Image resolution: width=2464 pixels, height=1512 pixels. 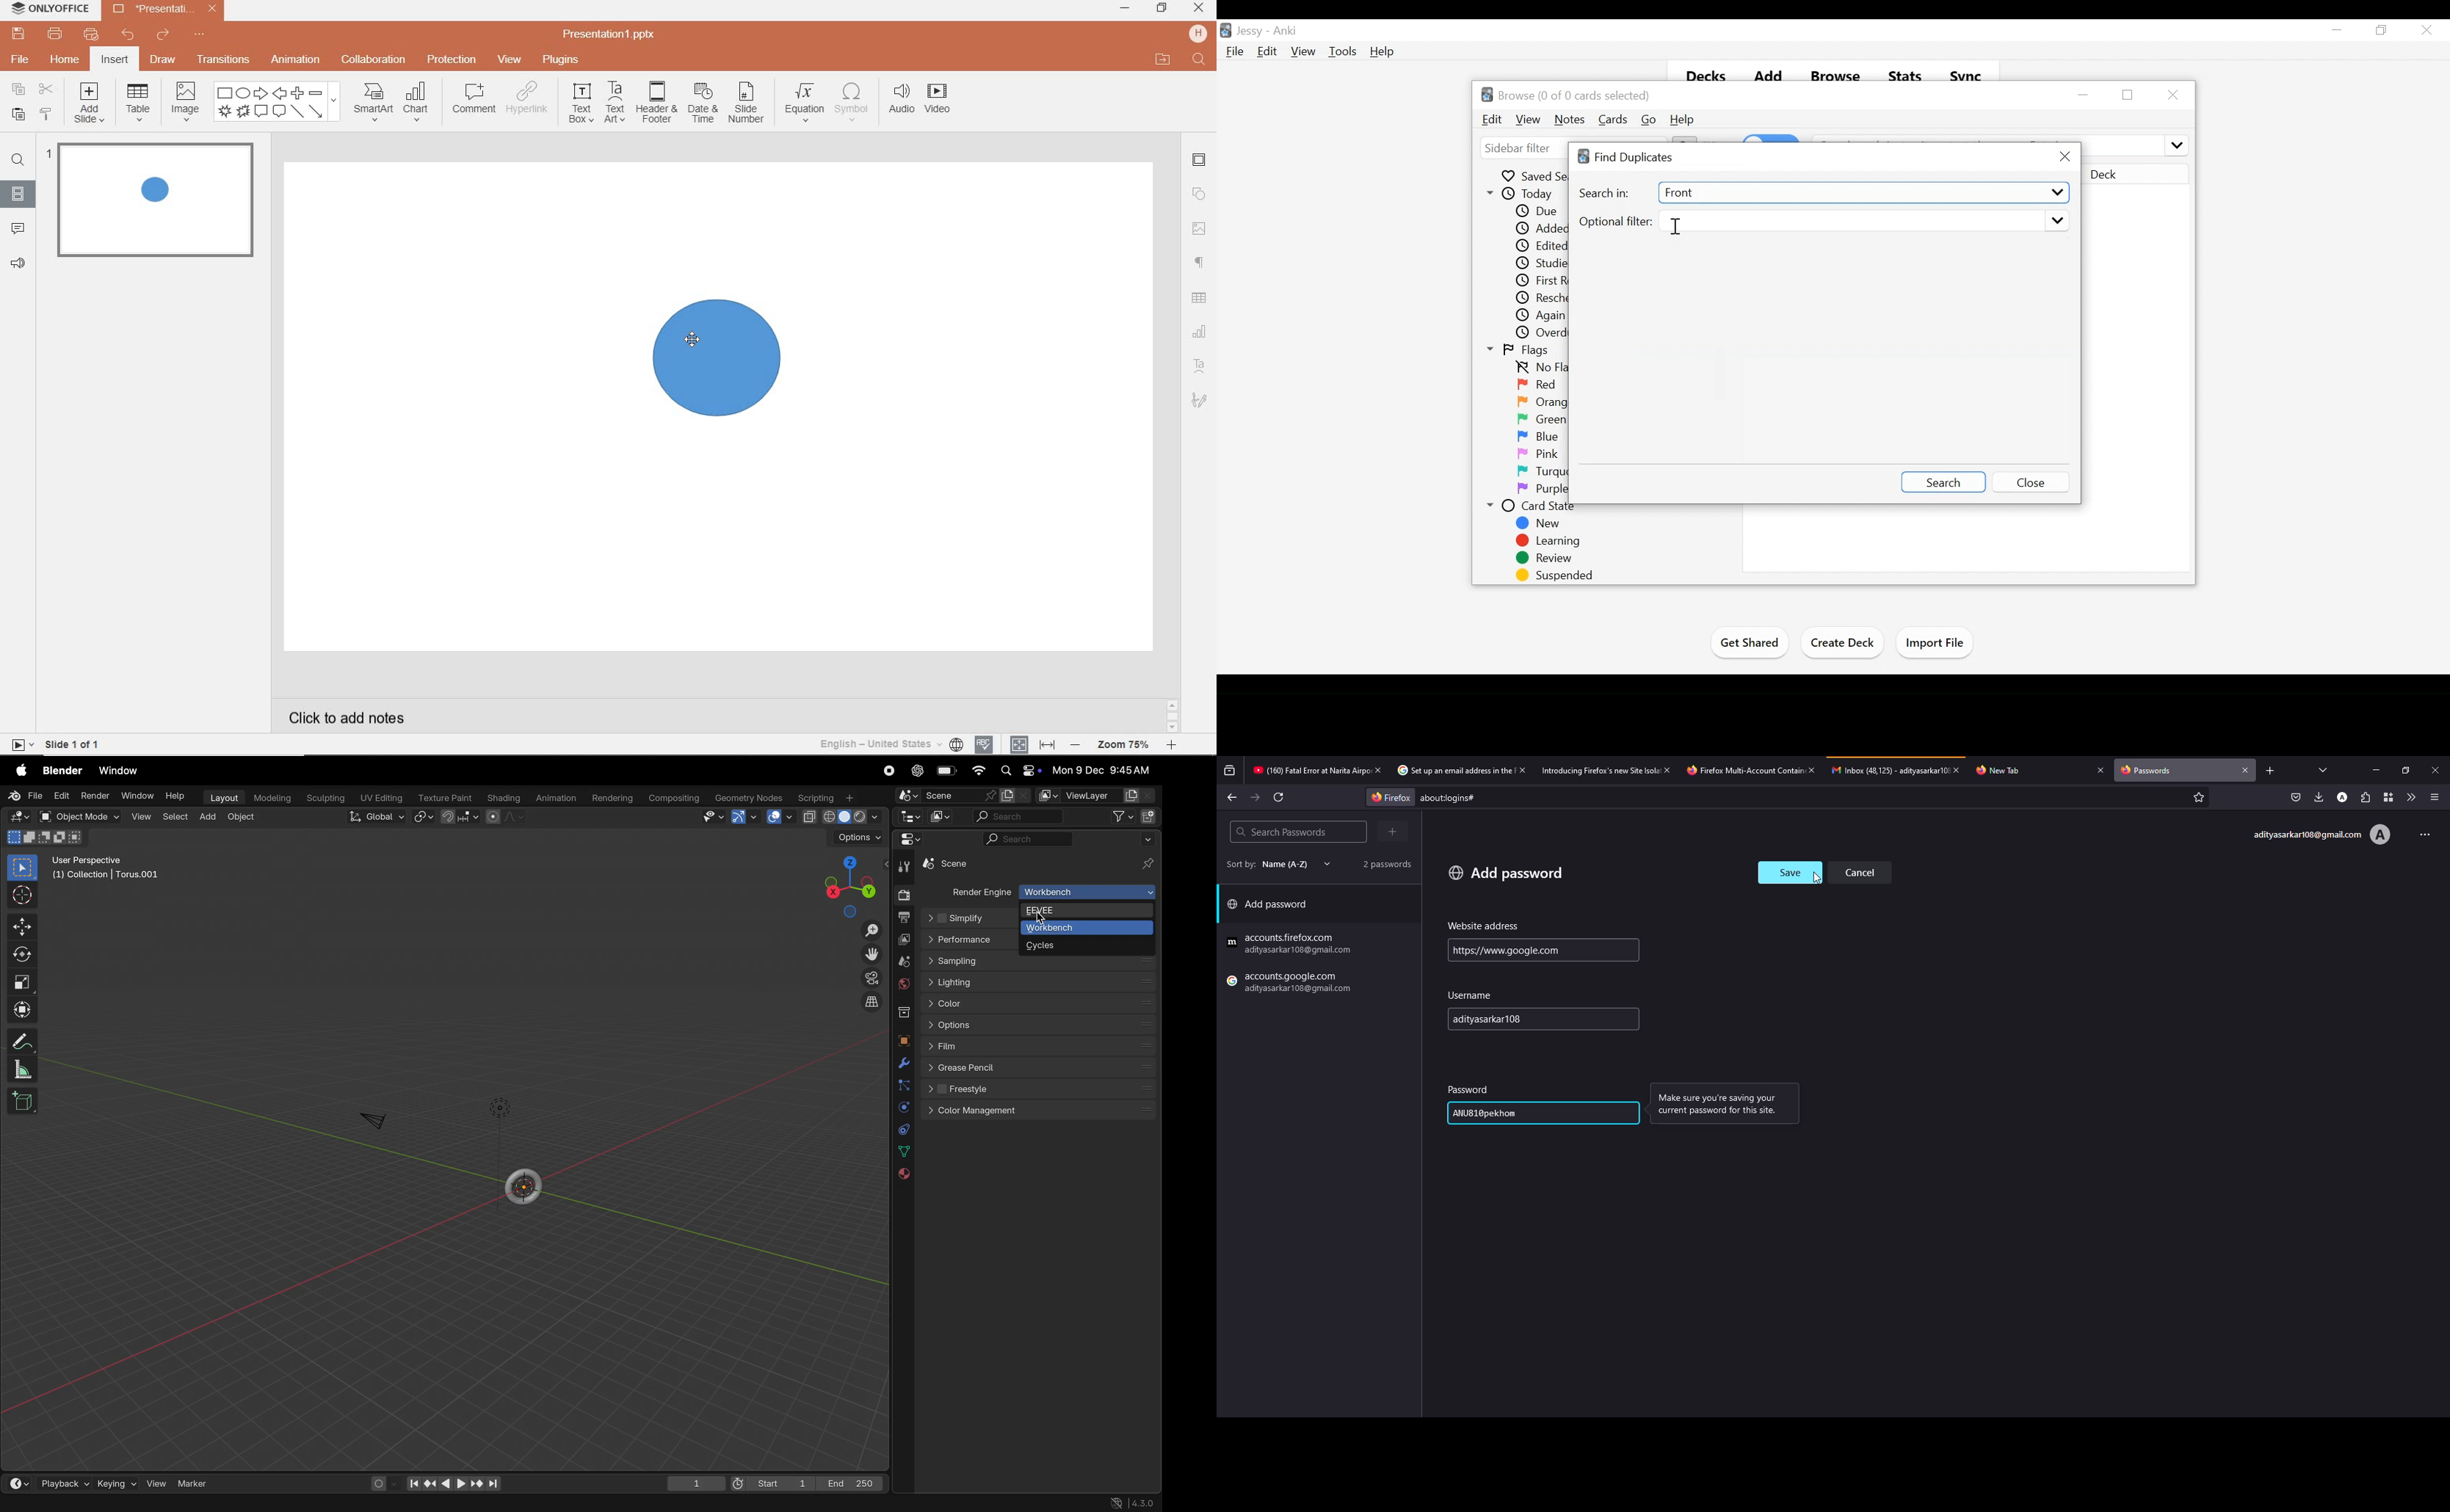 What do you see at coordinates (1542, 523) in the screenshot?
I see `New` at bounding box center [1542, 523].